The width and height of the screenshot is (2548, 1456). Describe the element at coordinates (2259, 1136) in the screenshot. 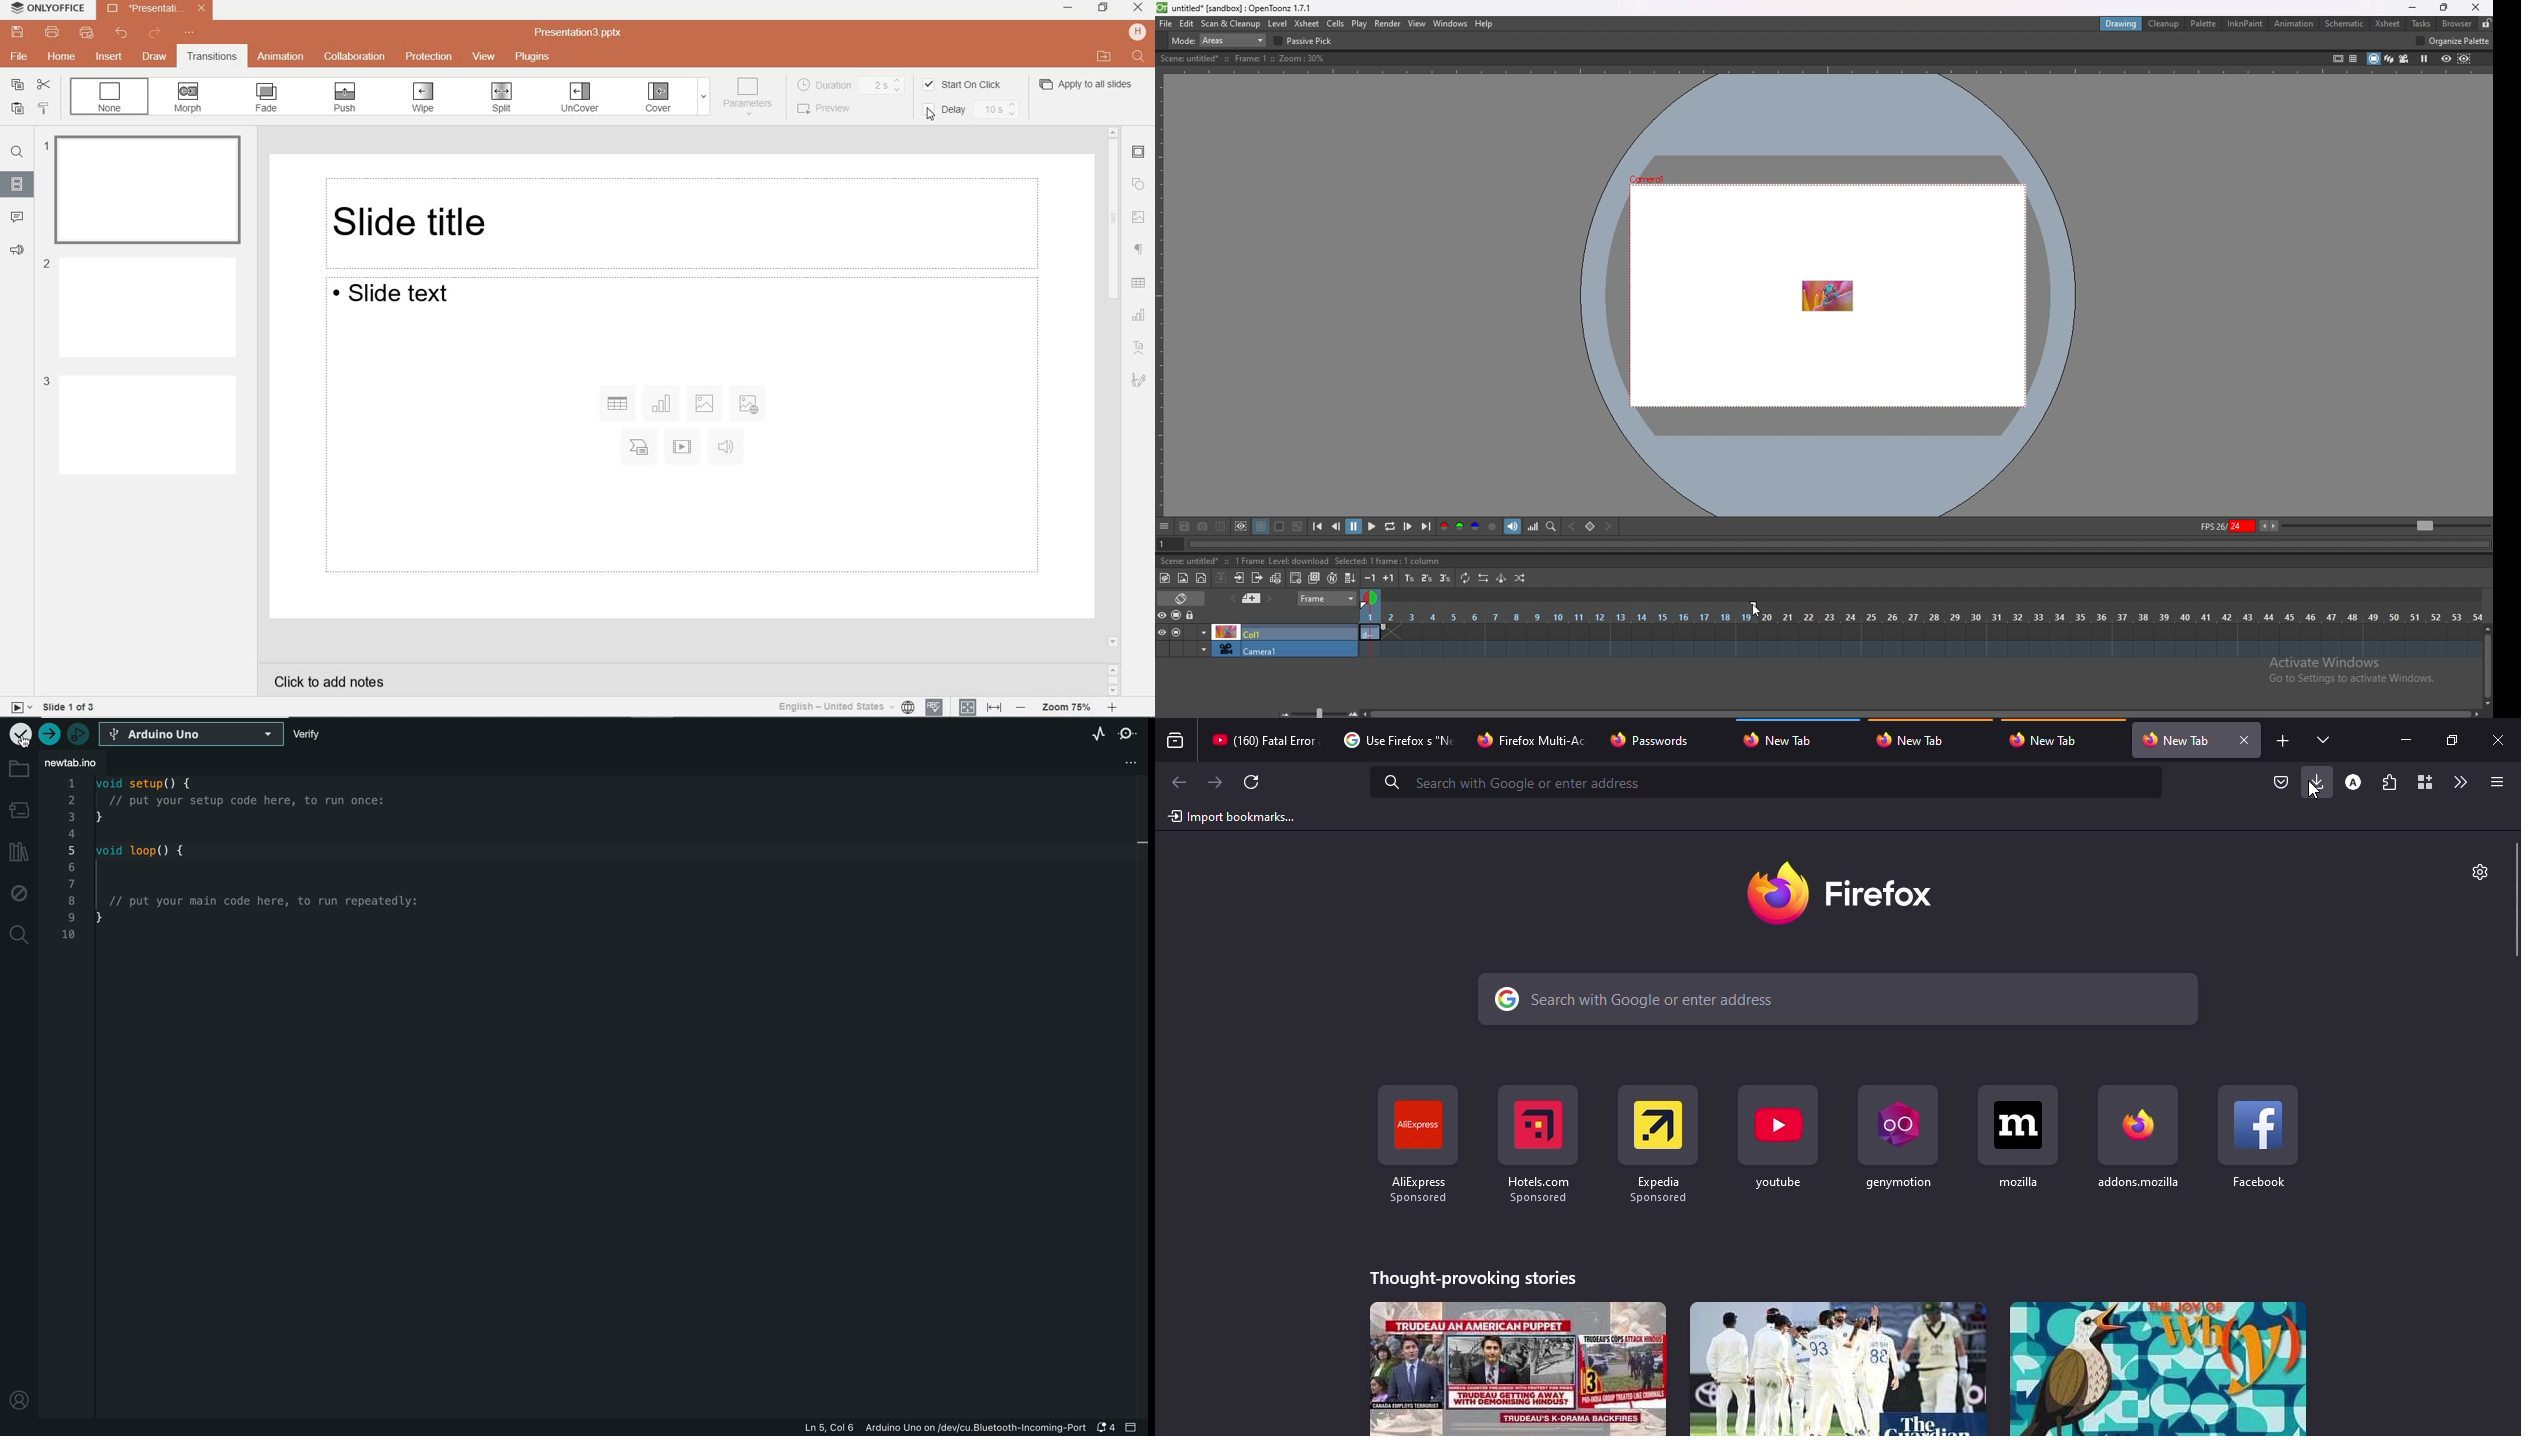

I see `shortcut` at that location.